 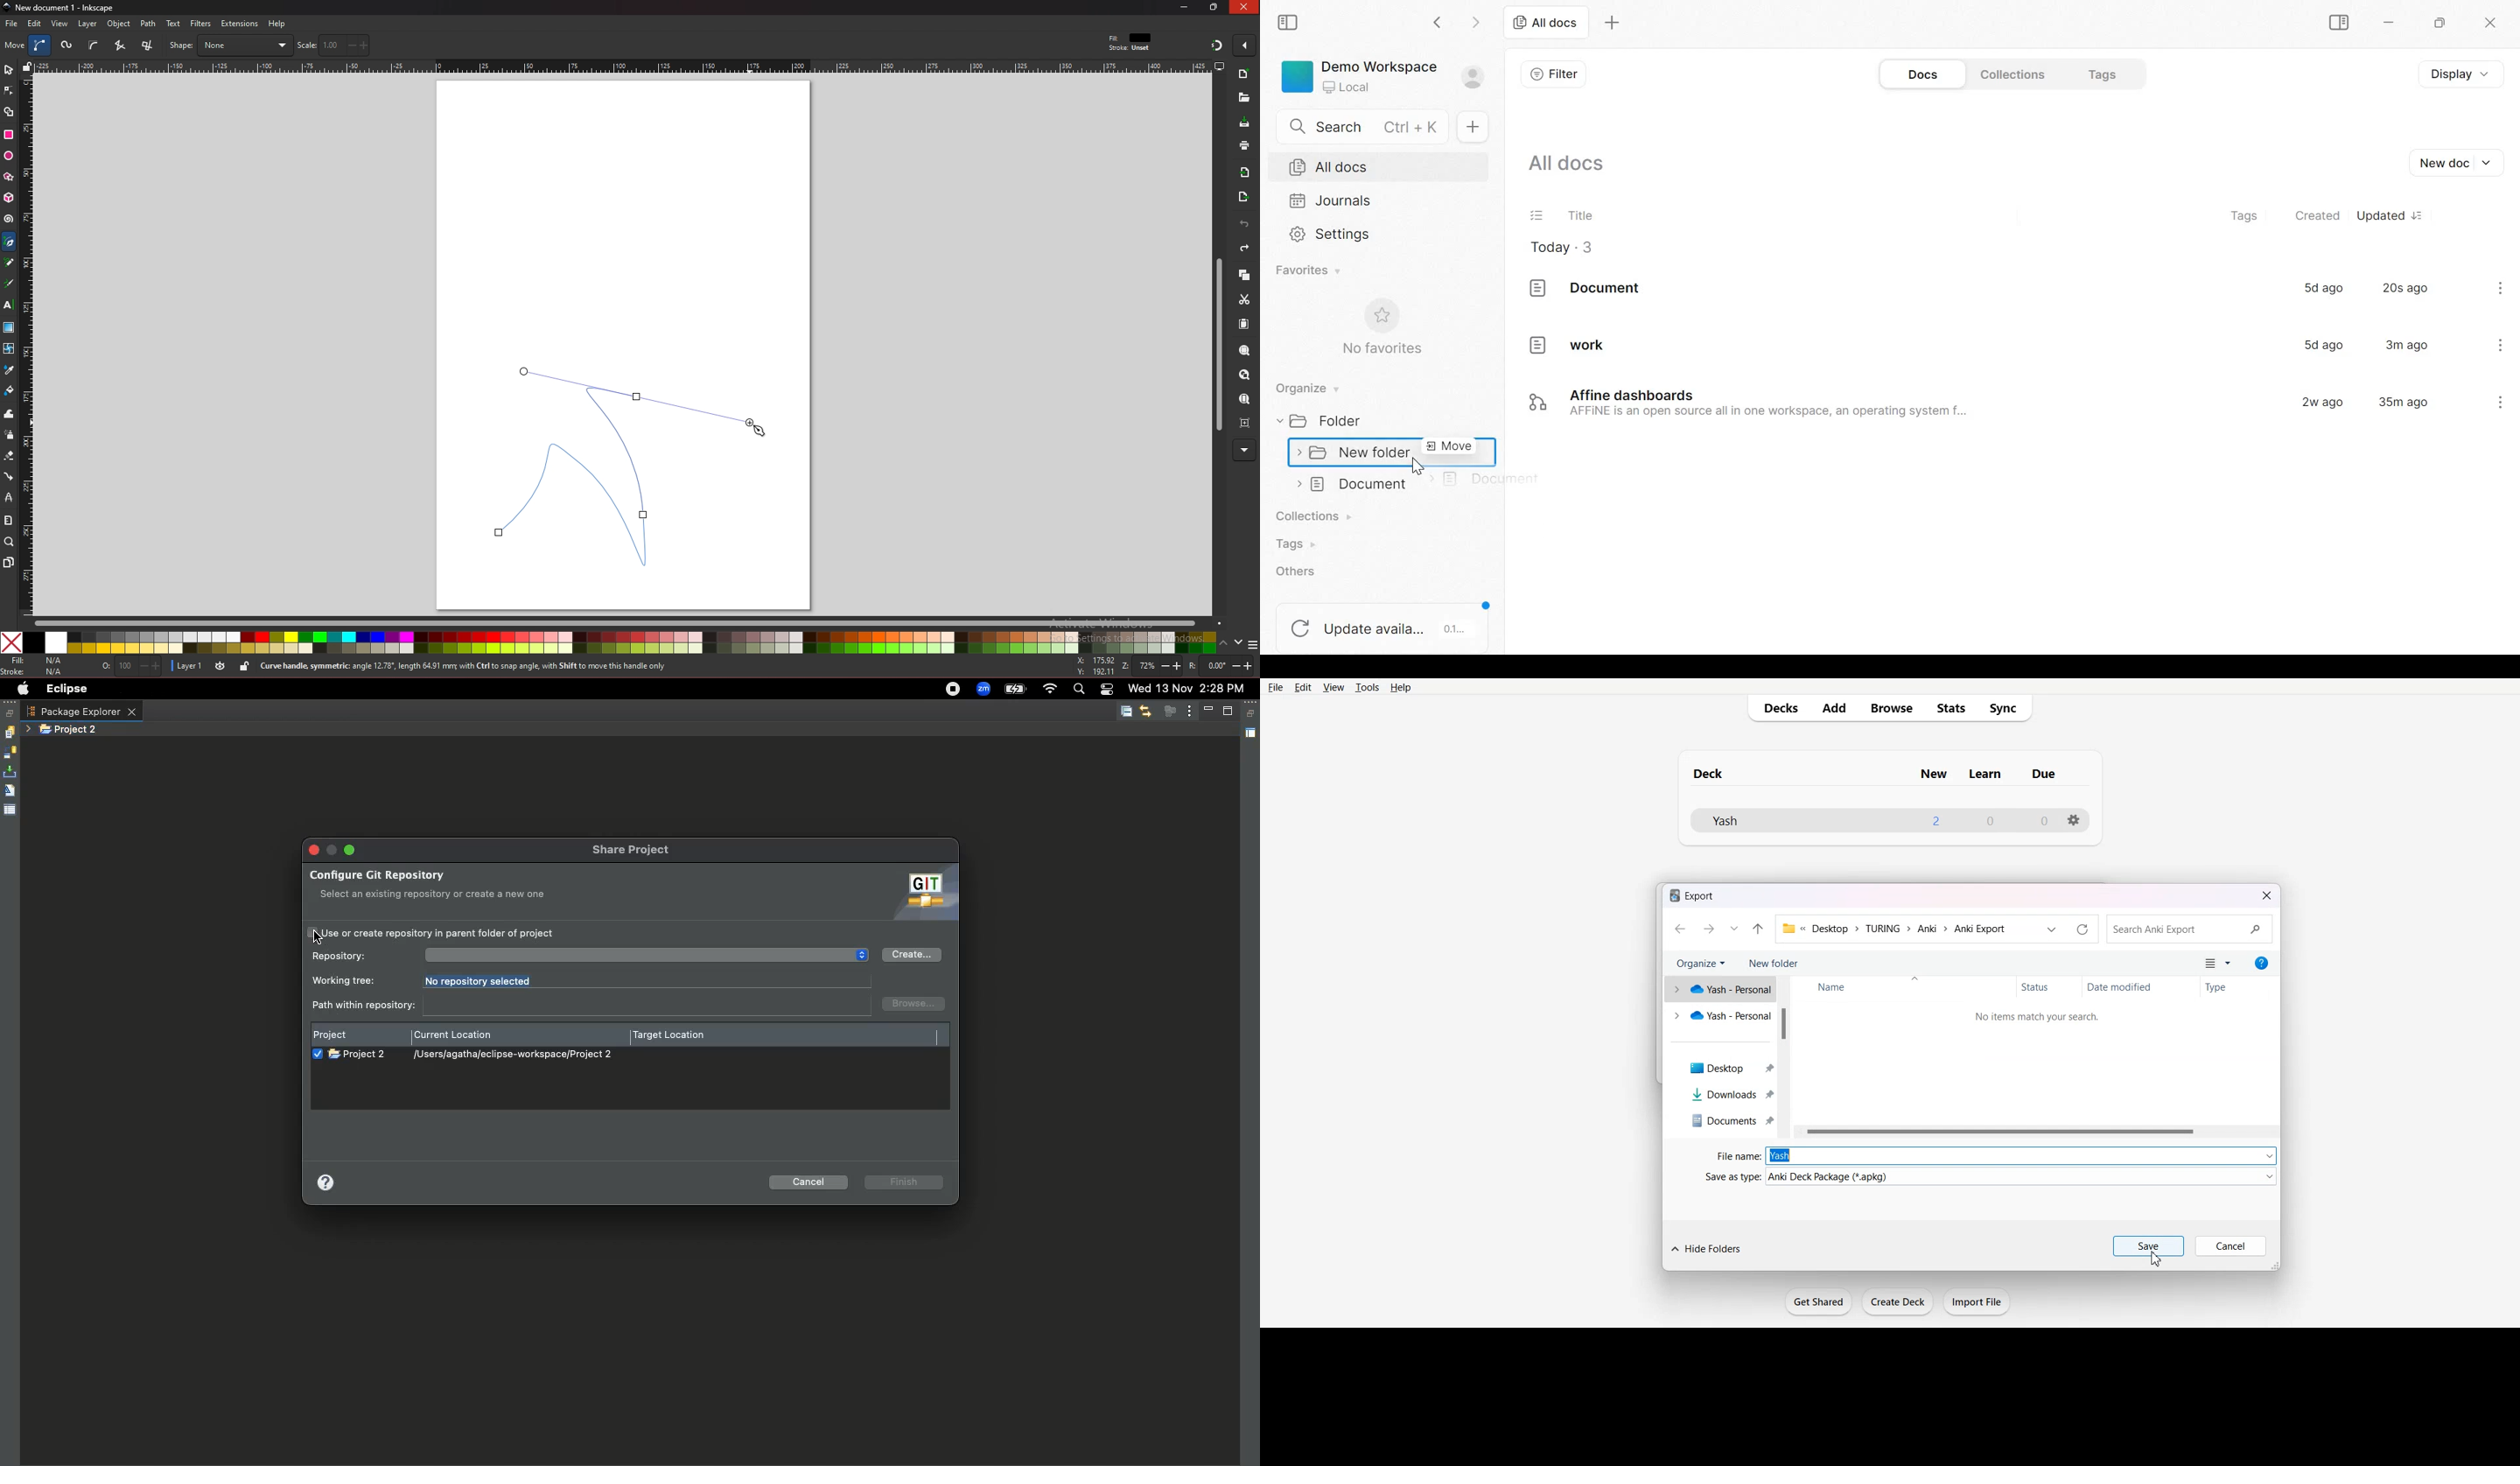 I want to click on new, so click(x=1244, y=75).